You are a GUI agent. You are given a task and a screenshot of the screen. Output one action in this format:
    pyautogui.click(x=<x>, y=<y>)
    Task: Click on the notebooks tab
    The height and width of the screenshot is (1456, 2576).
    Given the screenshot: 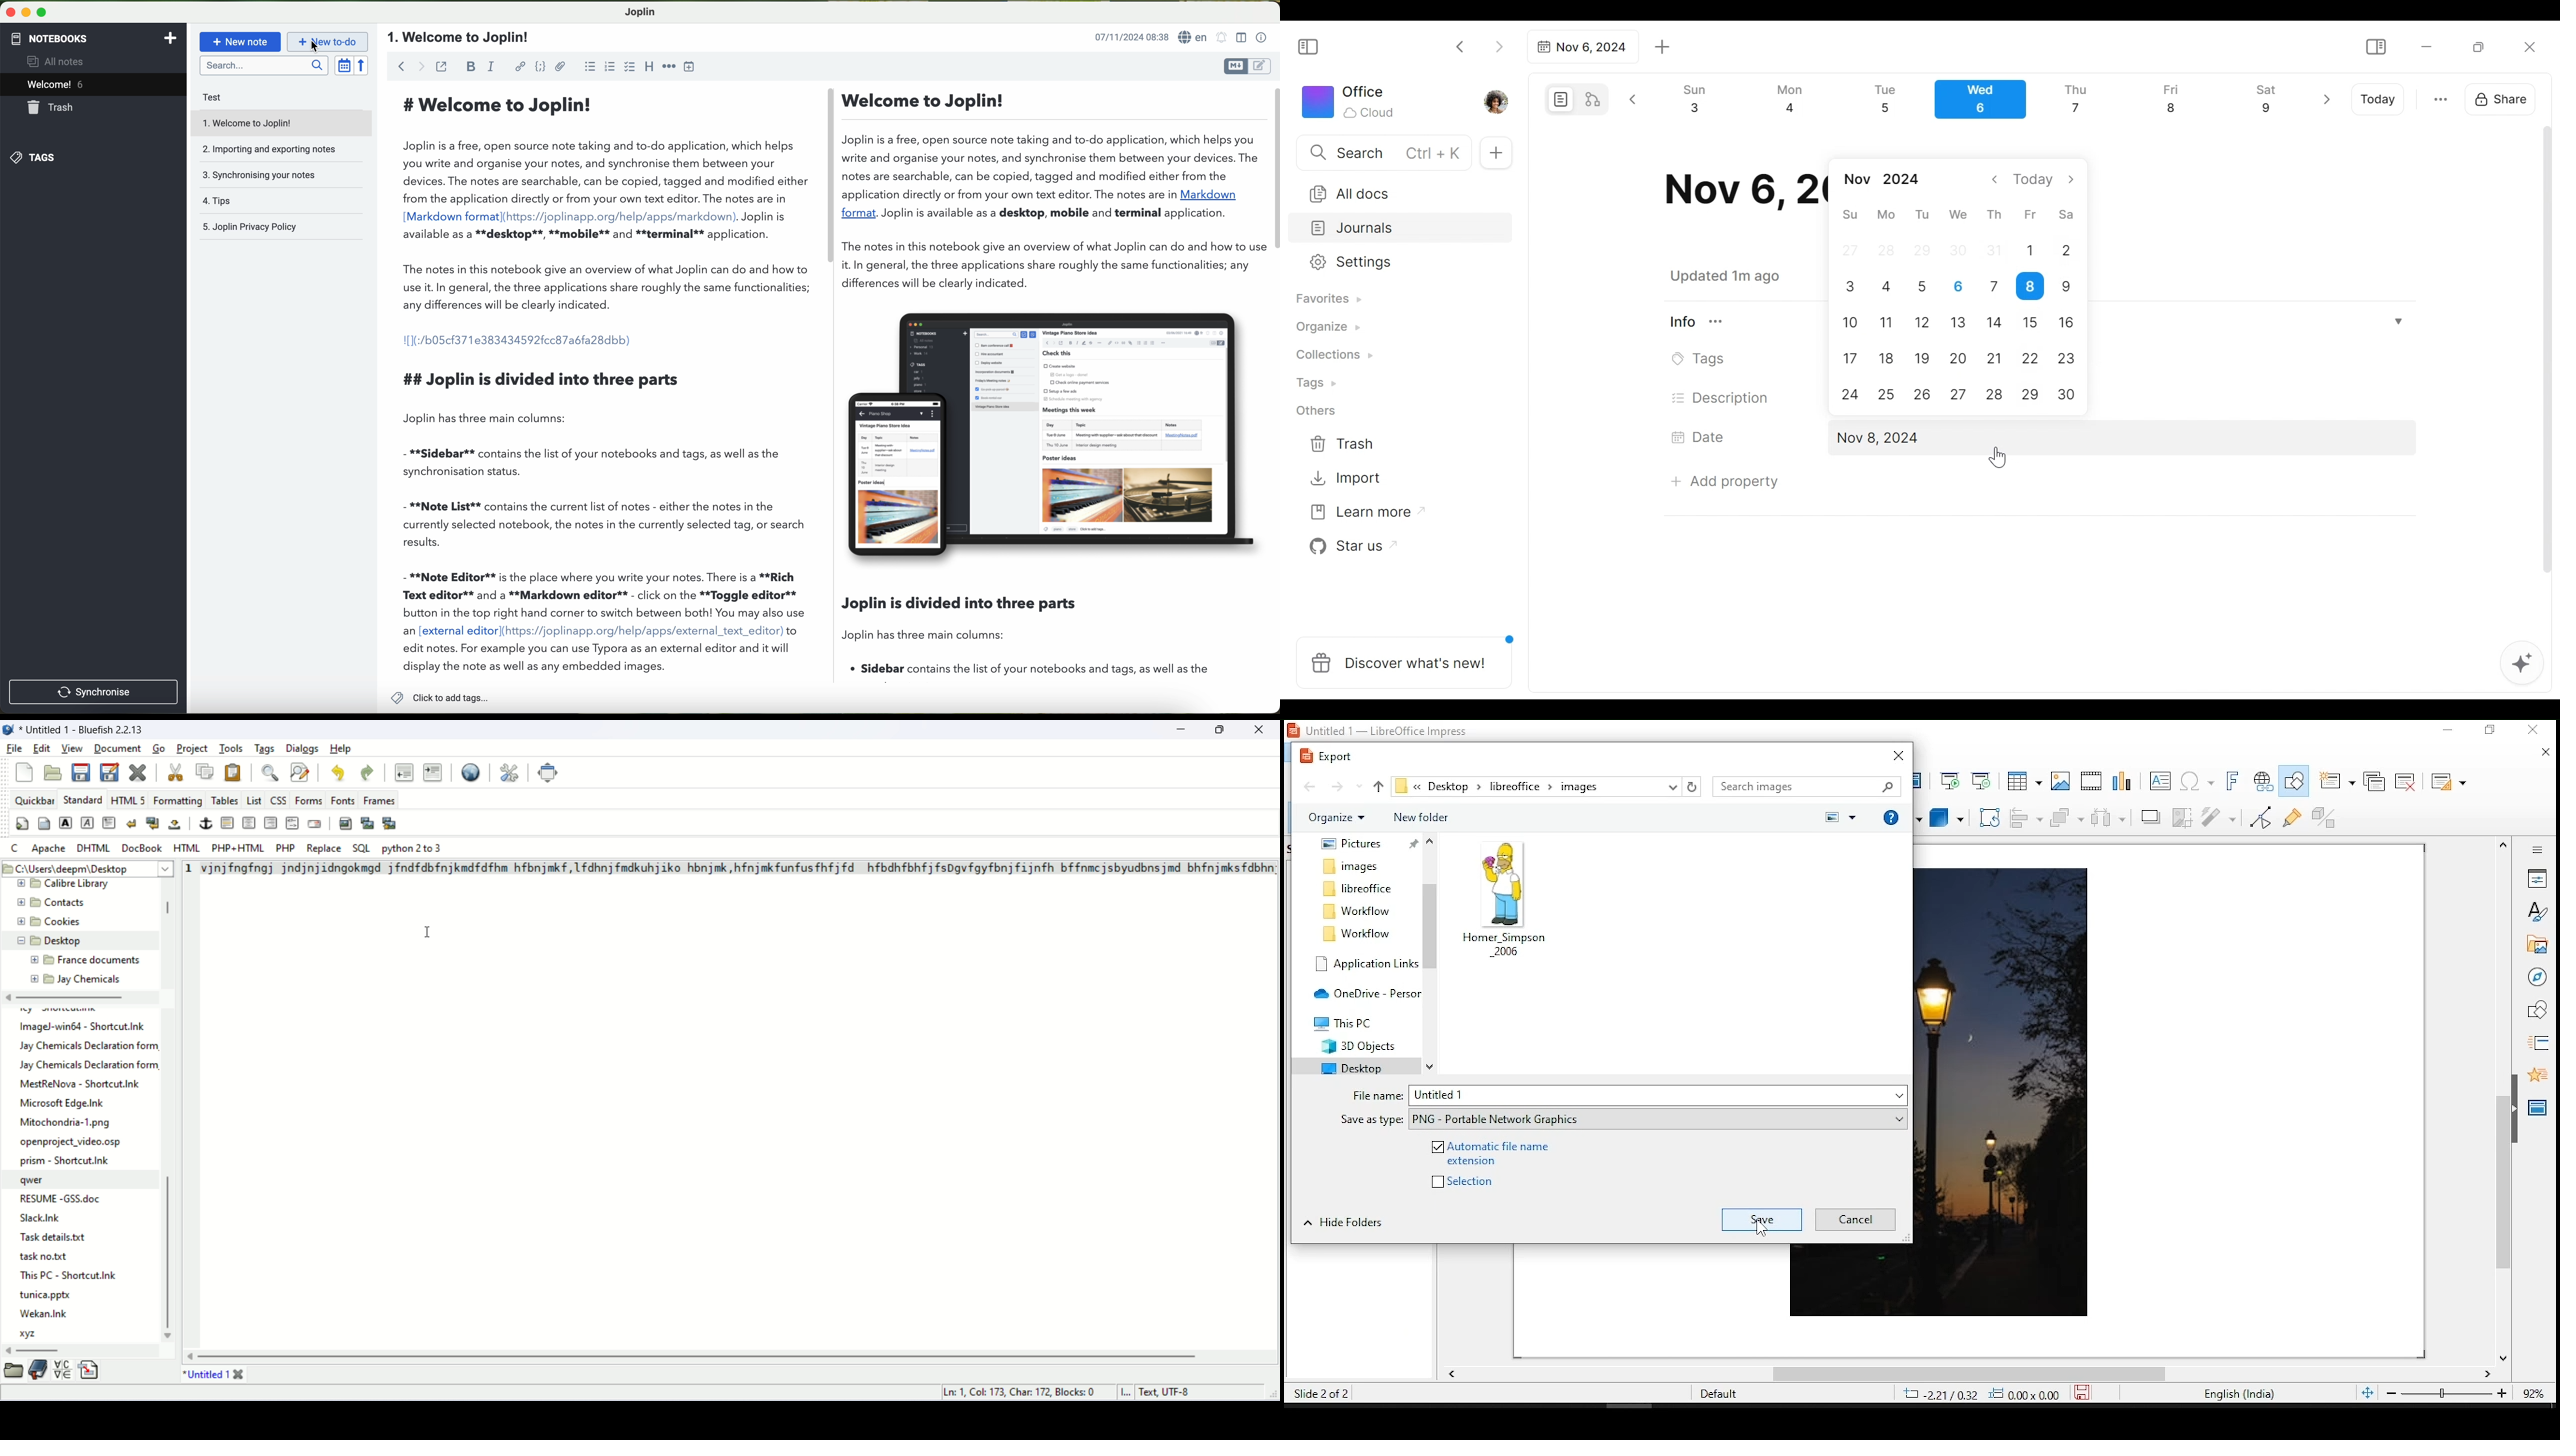 What is the action you would take?
    pyautogui.click(x=93, y=39)
    